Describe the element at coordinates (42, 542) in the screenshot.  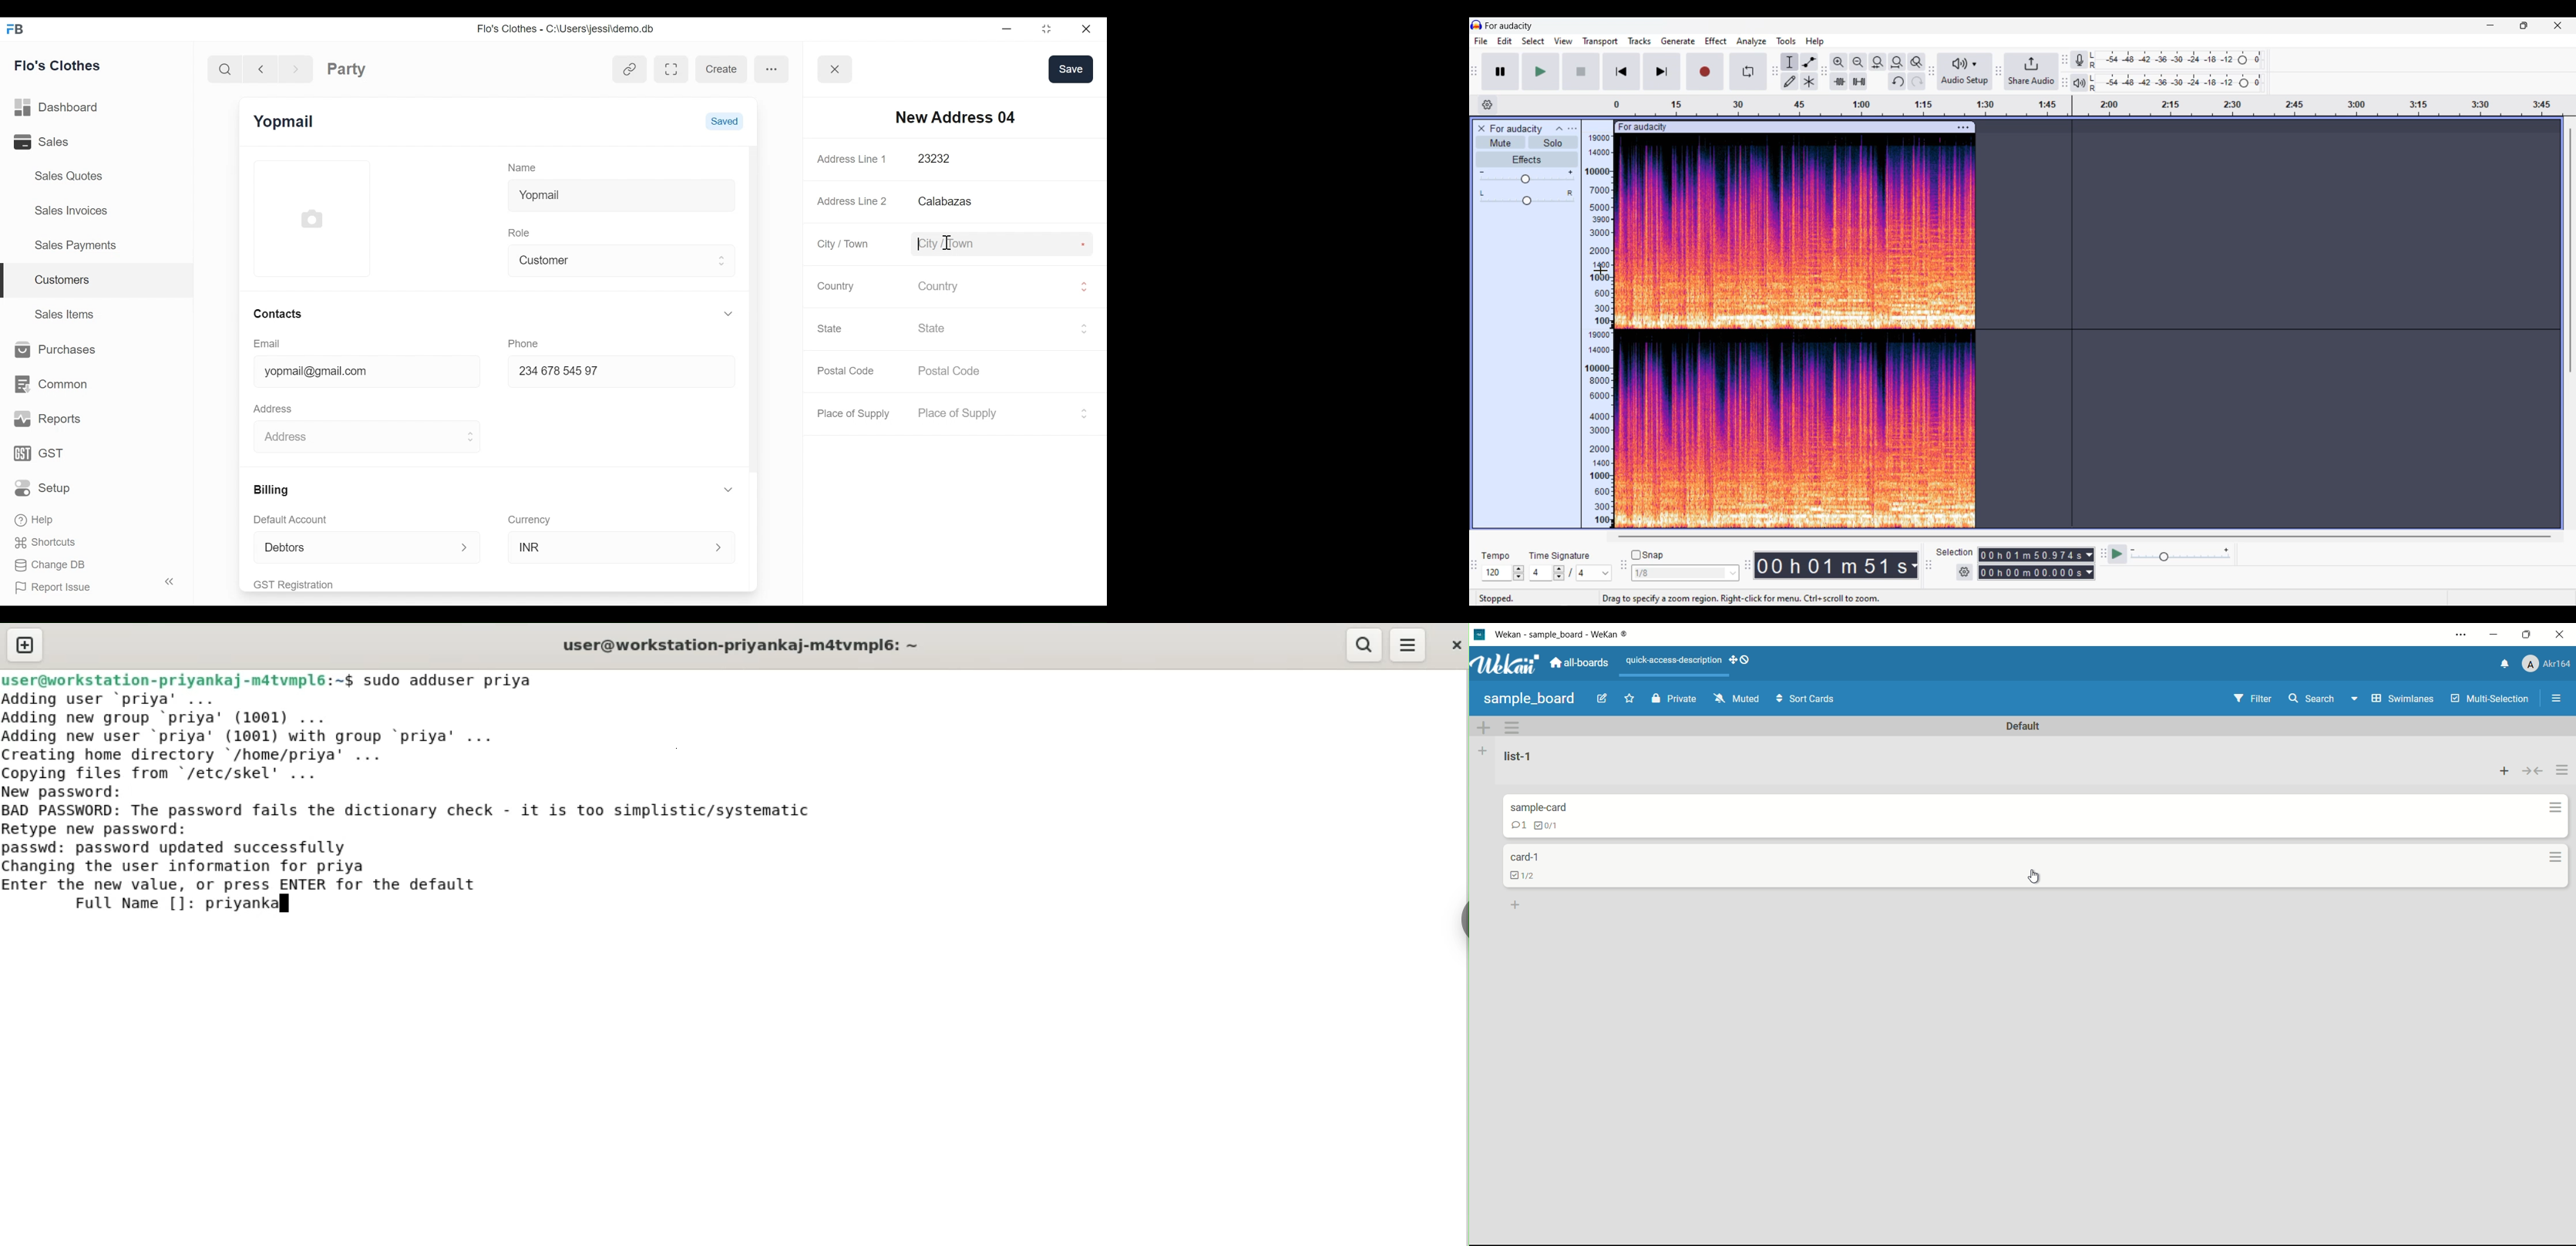
I see `Shortcuts` at that location.